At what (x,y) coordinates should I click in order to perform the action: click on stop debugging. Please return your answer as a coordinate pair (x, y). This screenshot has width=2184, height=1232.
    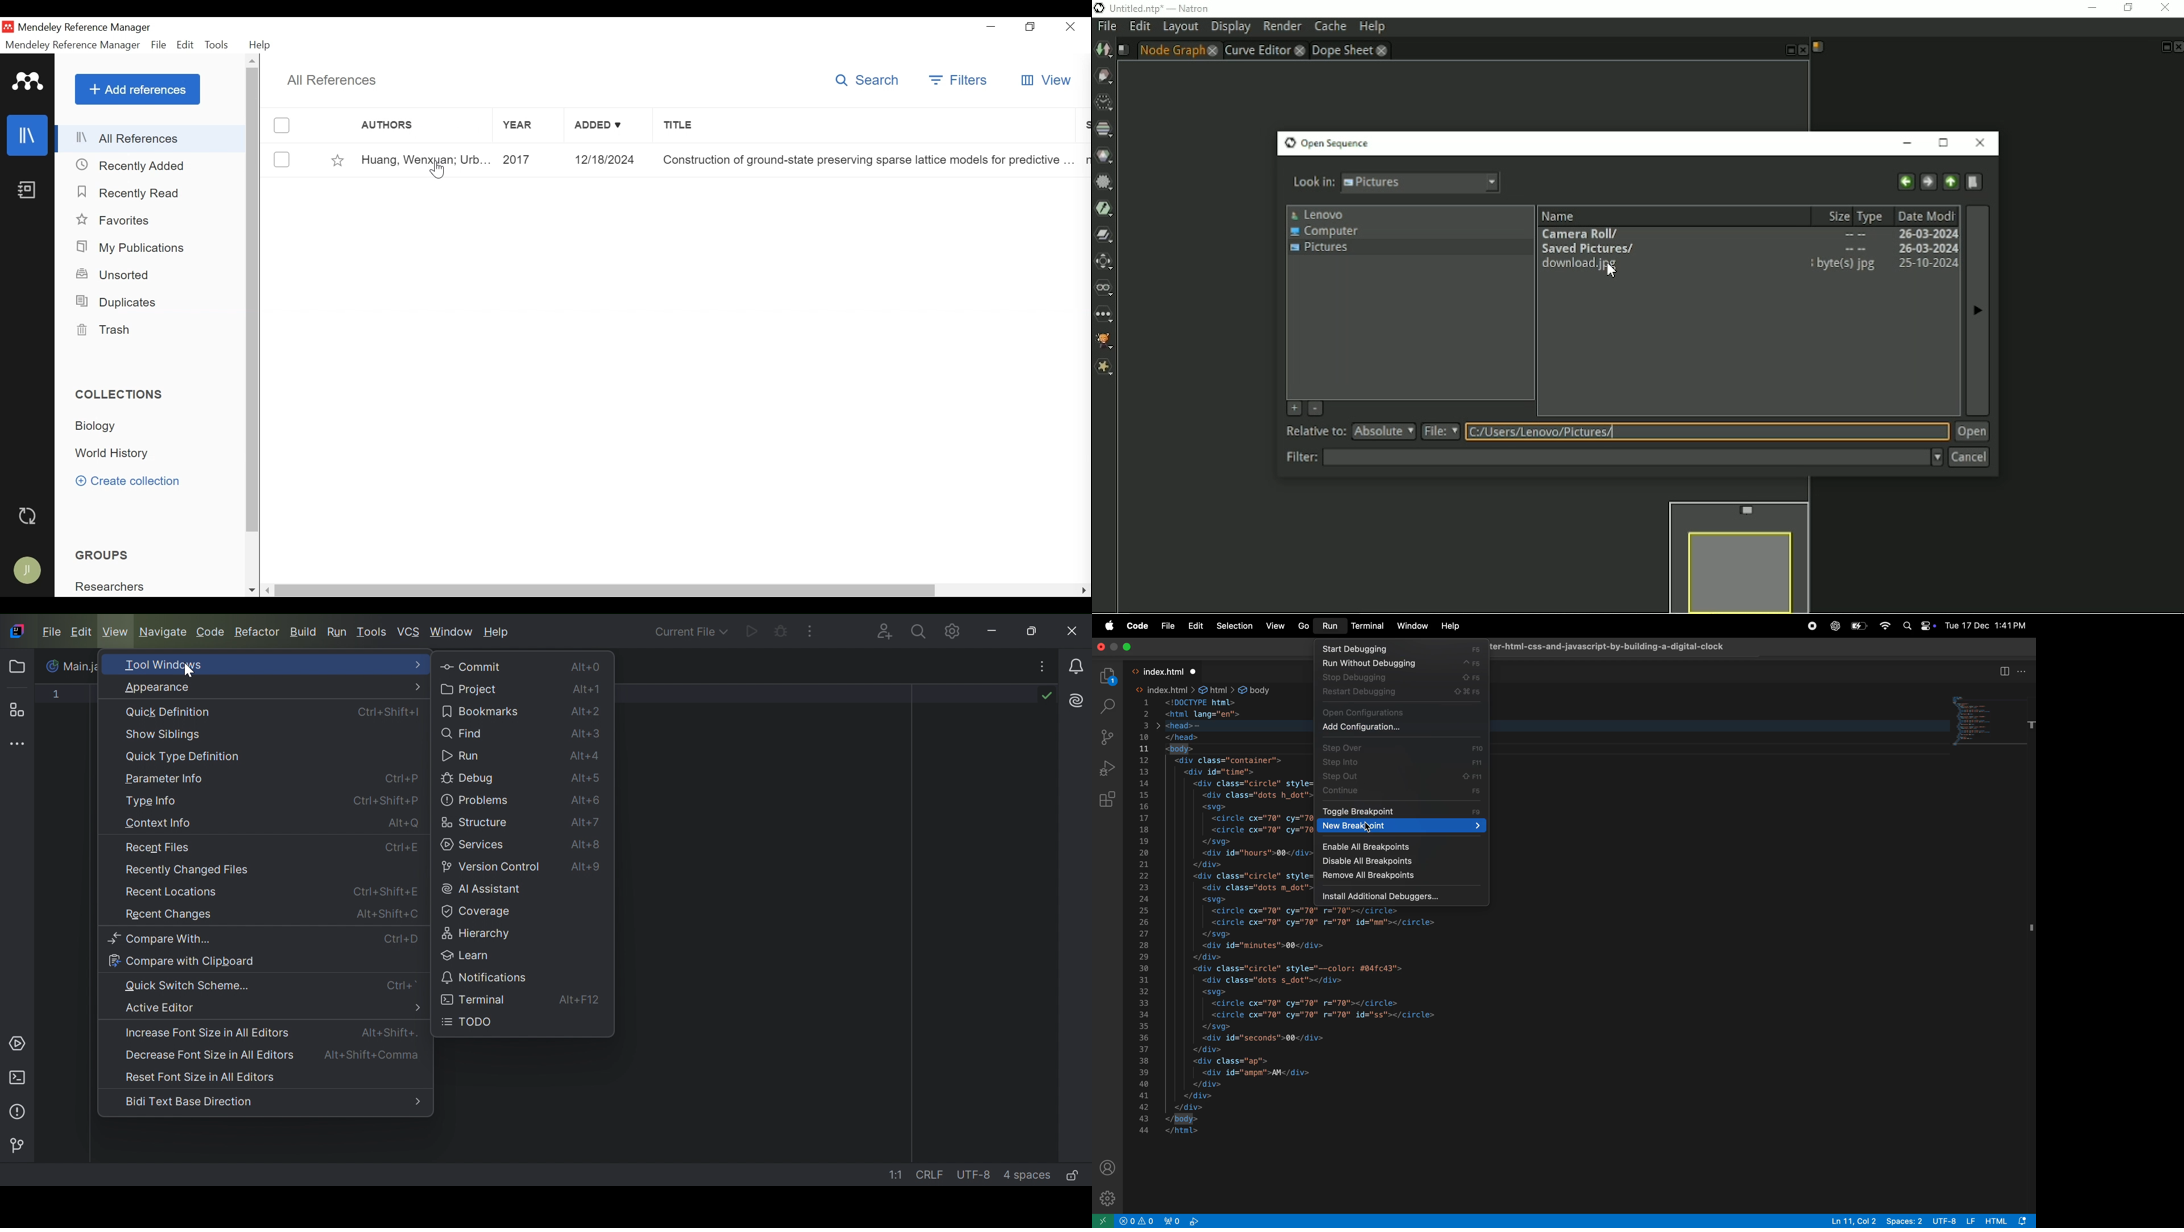
    Looking at the image, I should click on (1399, 678).